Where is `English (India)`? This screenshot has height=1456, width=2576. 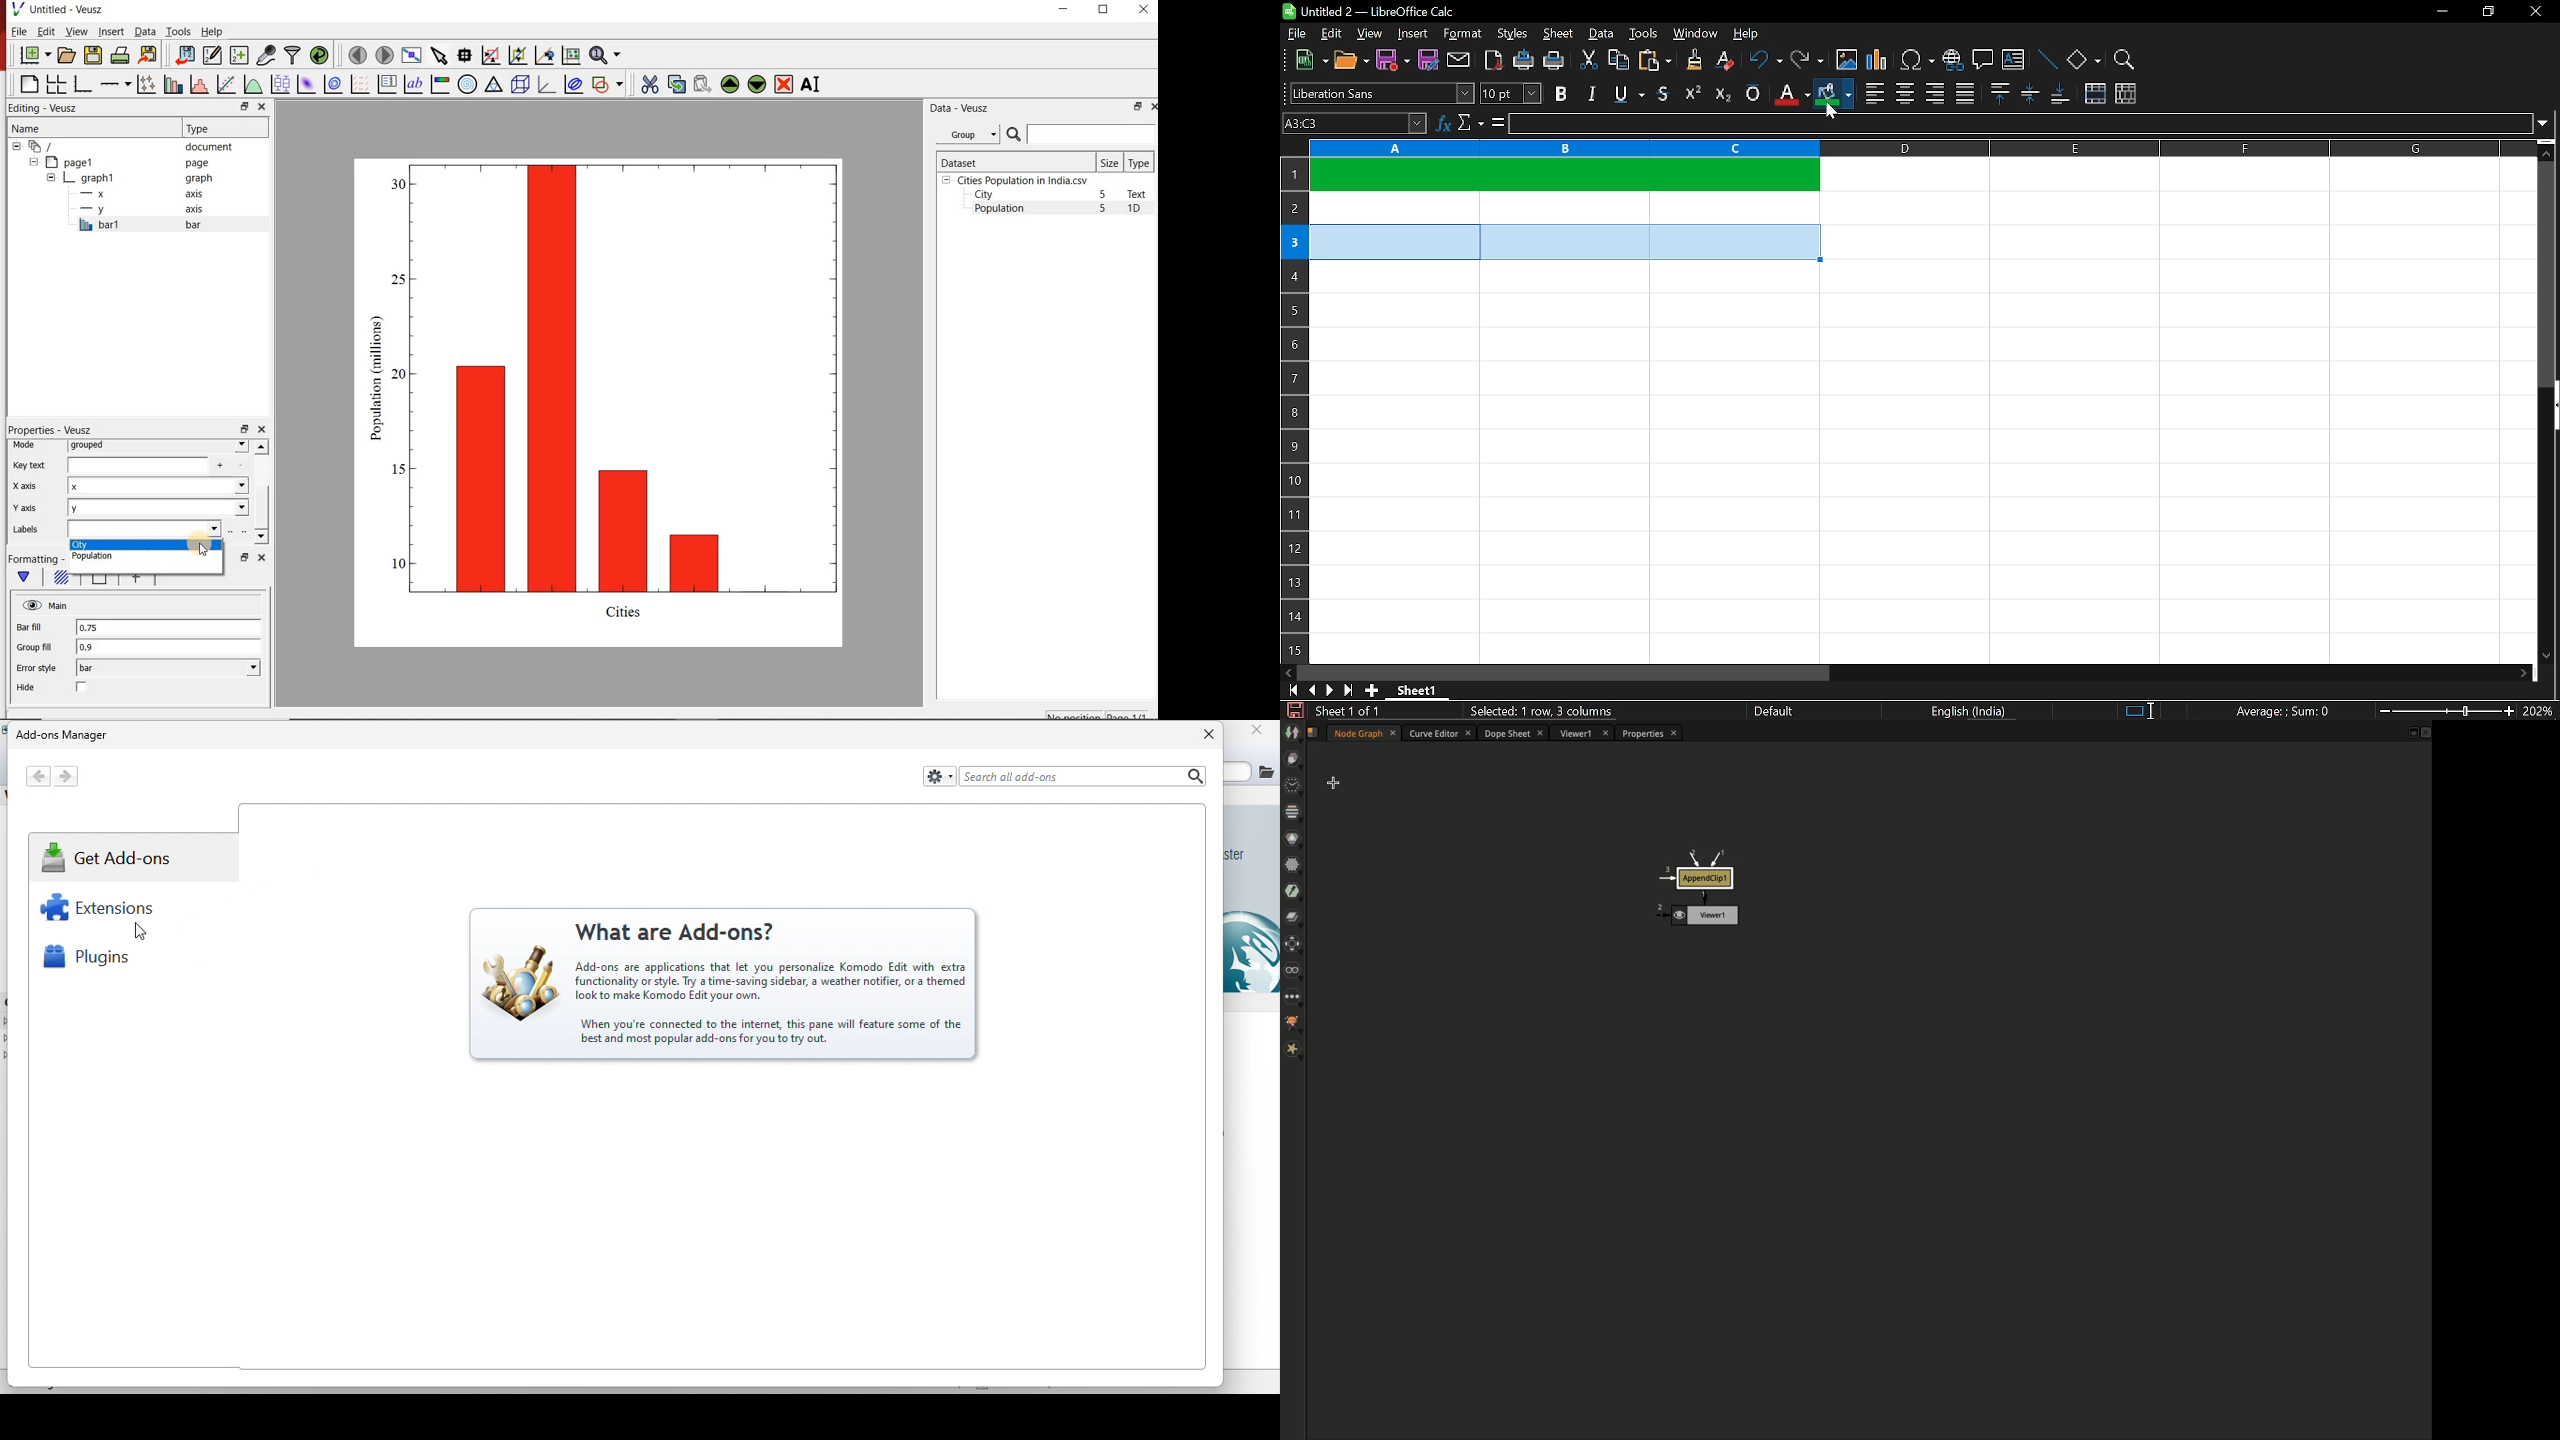
English (India) is located at coordinates (1970, 711).